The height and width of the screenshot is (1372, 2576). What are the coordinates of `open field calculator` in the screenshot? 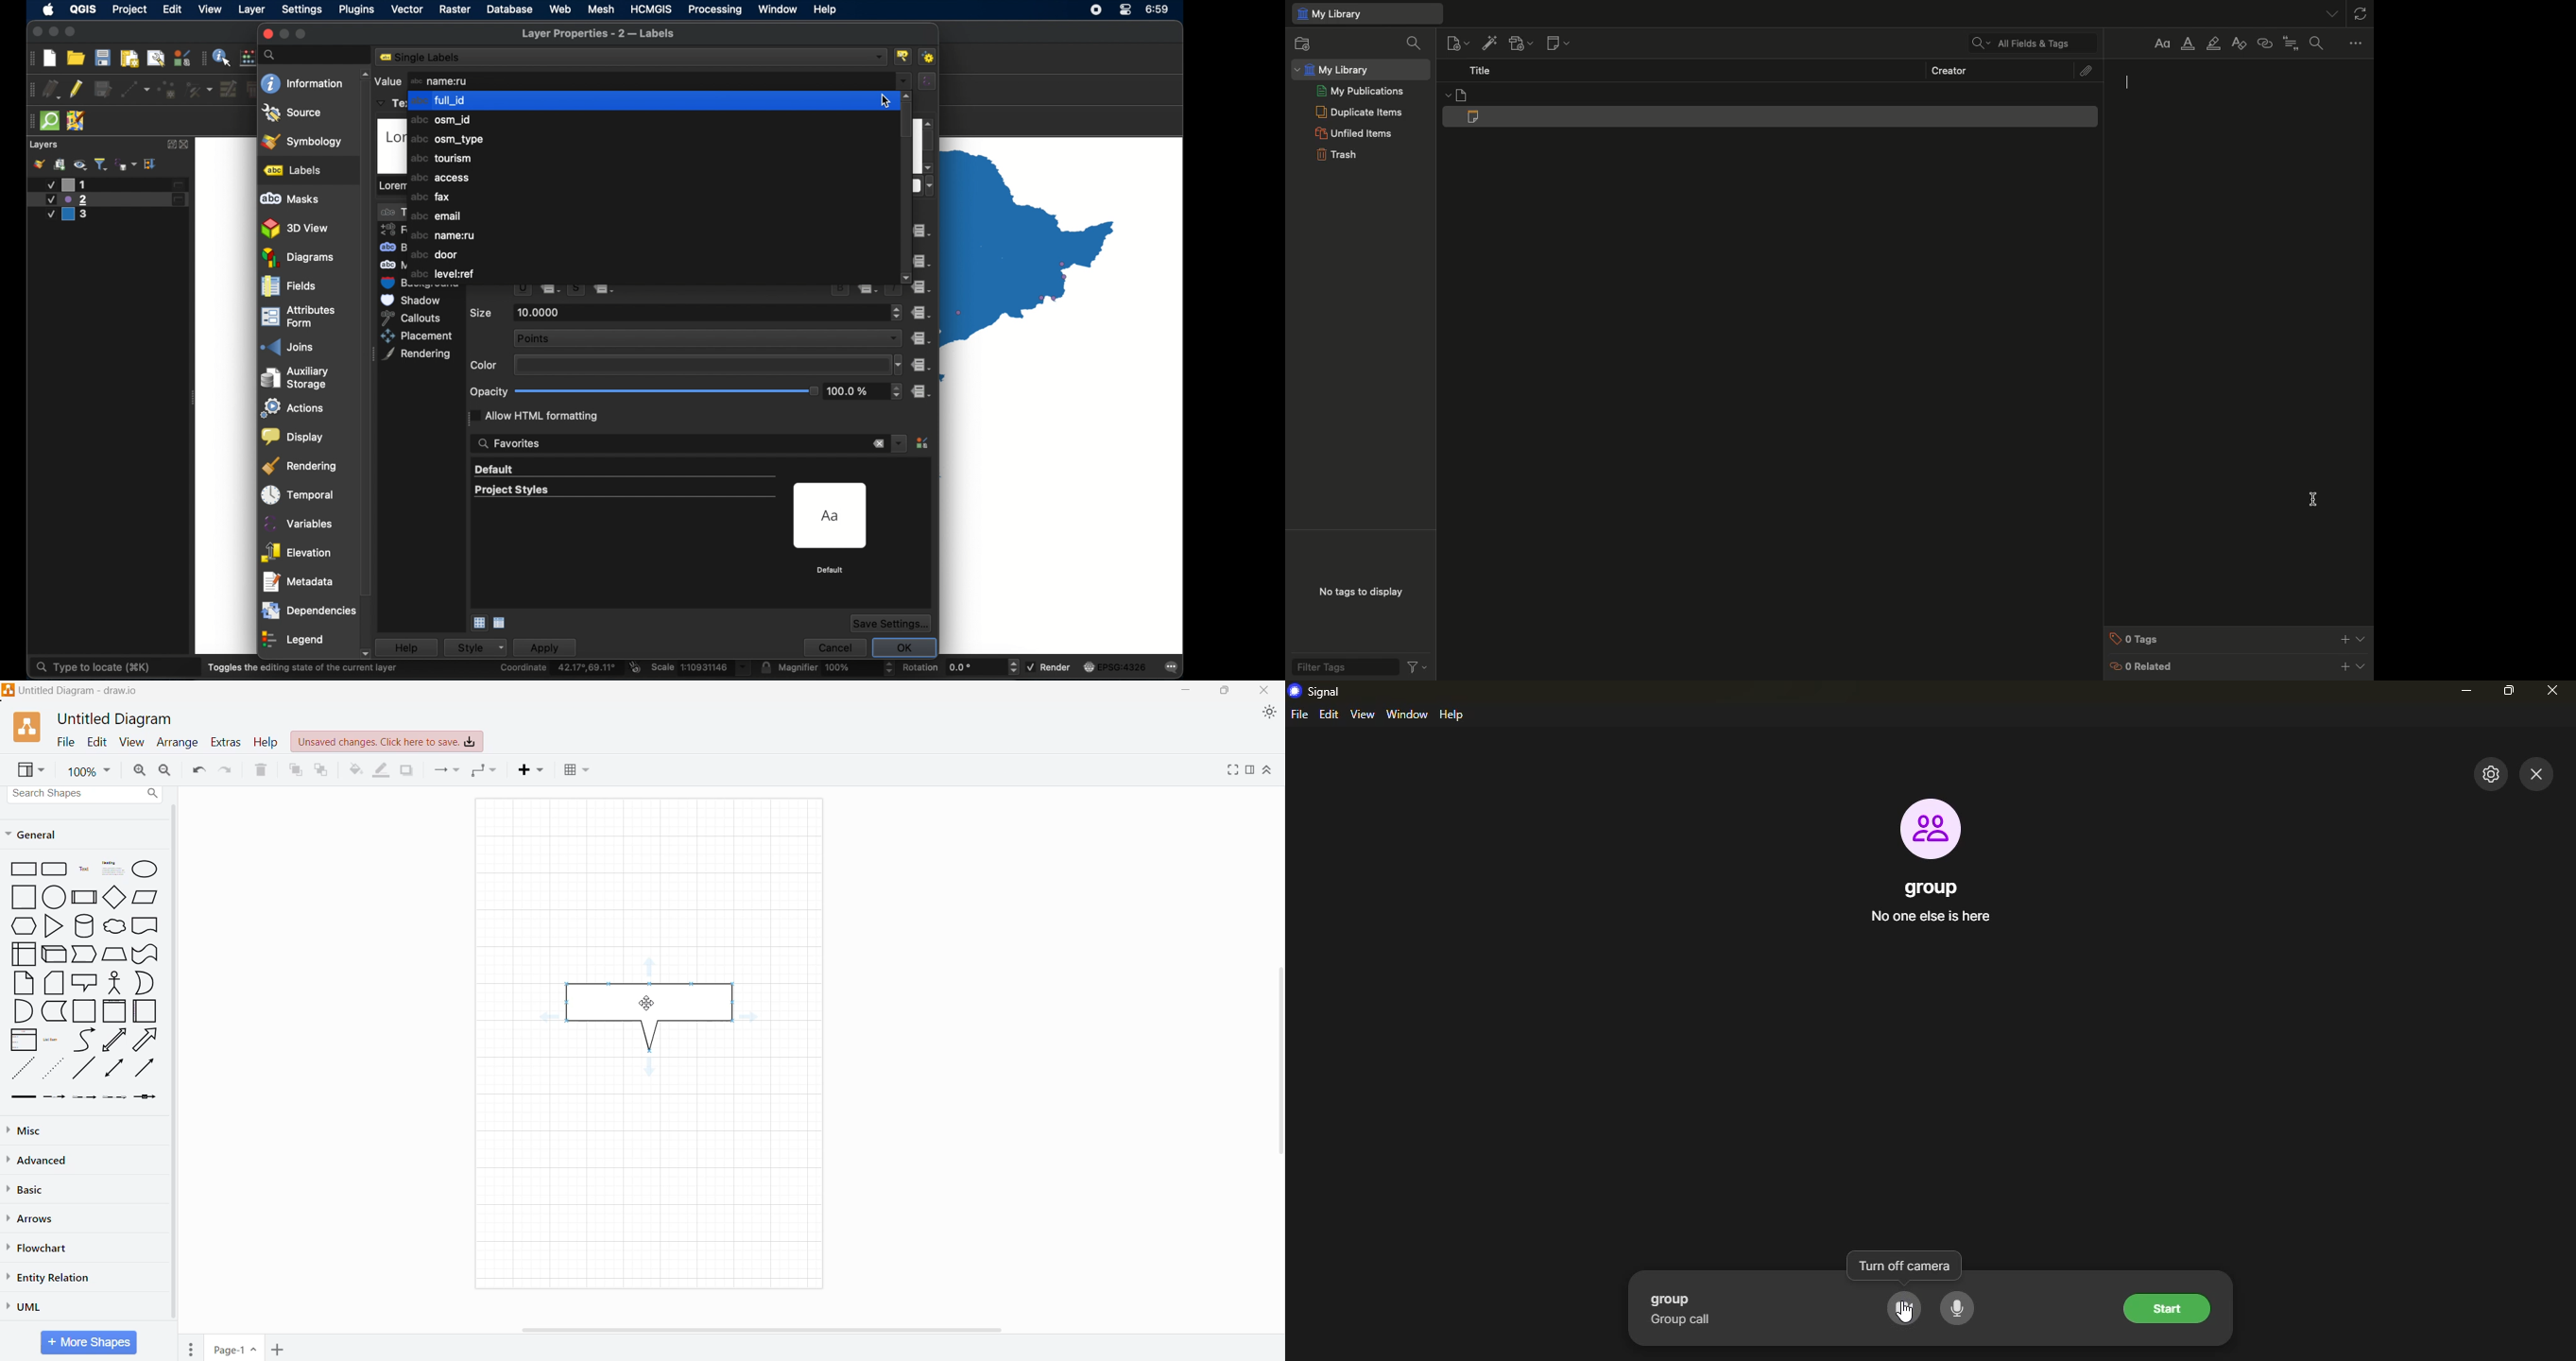 It's located at (249, 57).